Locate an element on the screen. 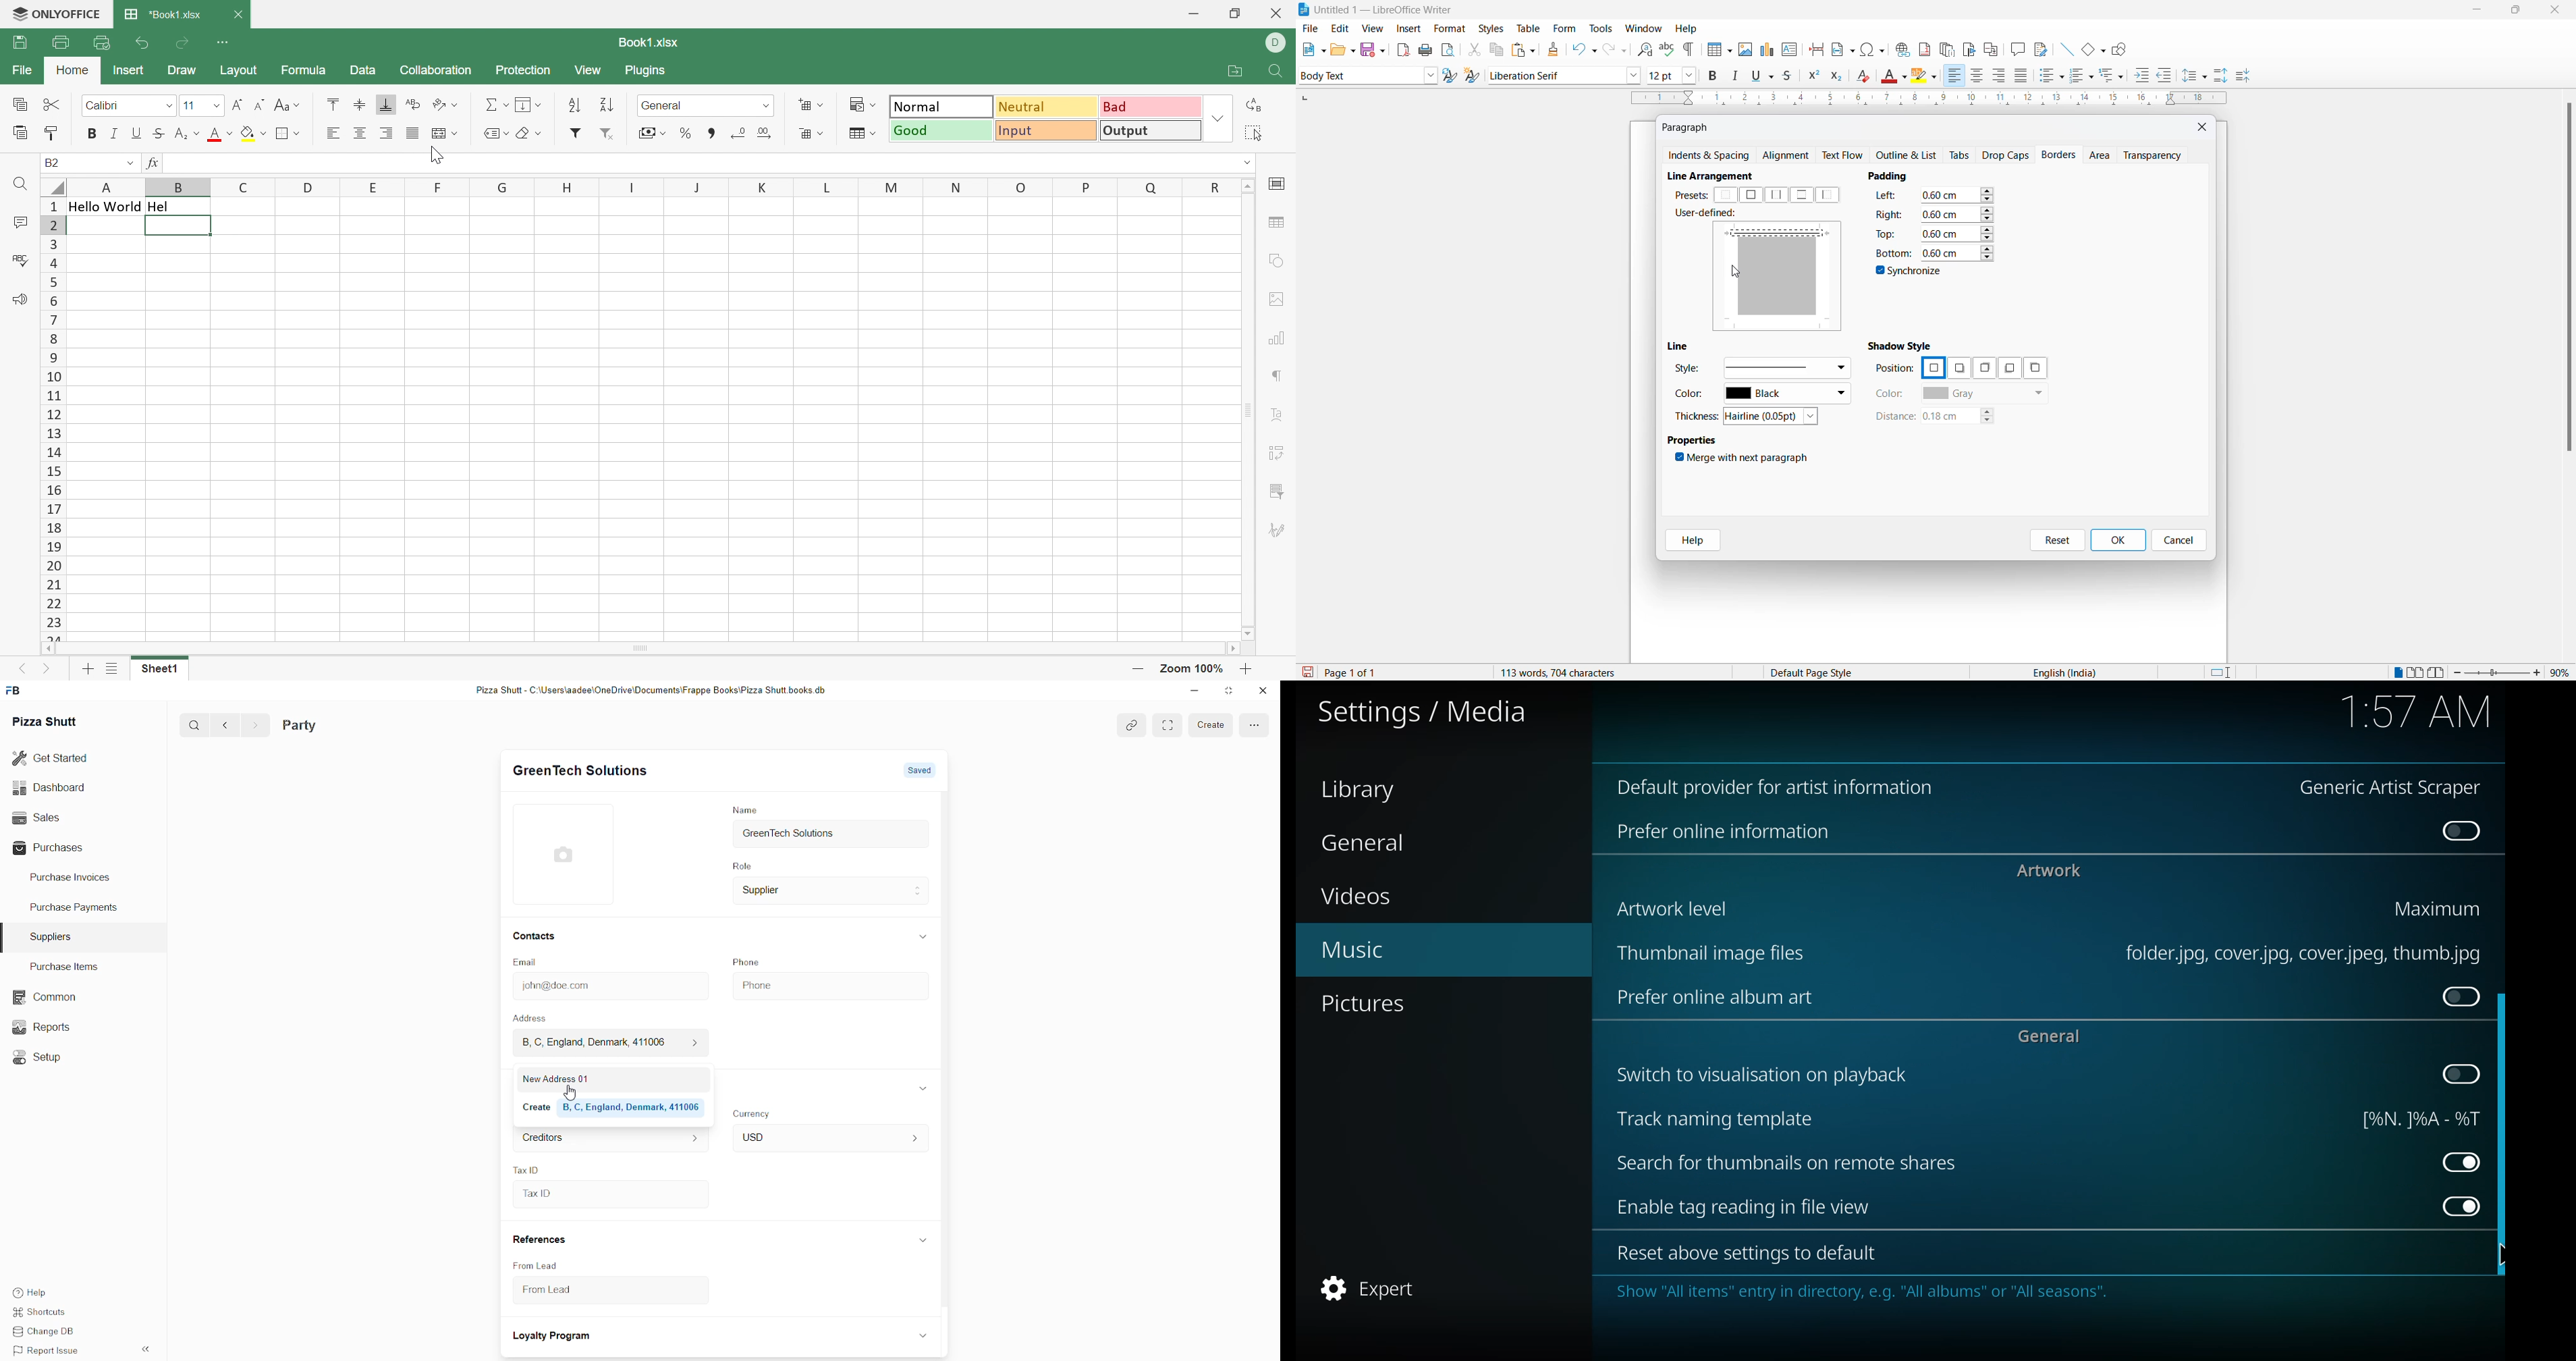 This screenshot has width=2576, height=1372. From Lead is located at coordinates (536, 1265).